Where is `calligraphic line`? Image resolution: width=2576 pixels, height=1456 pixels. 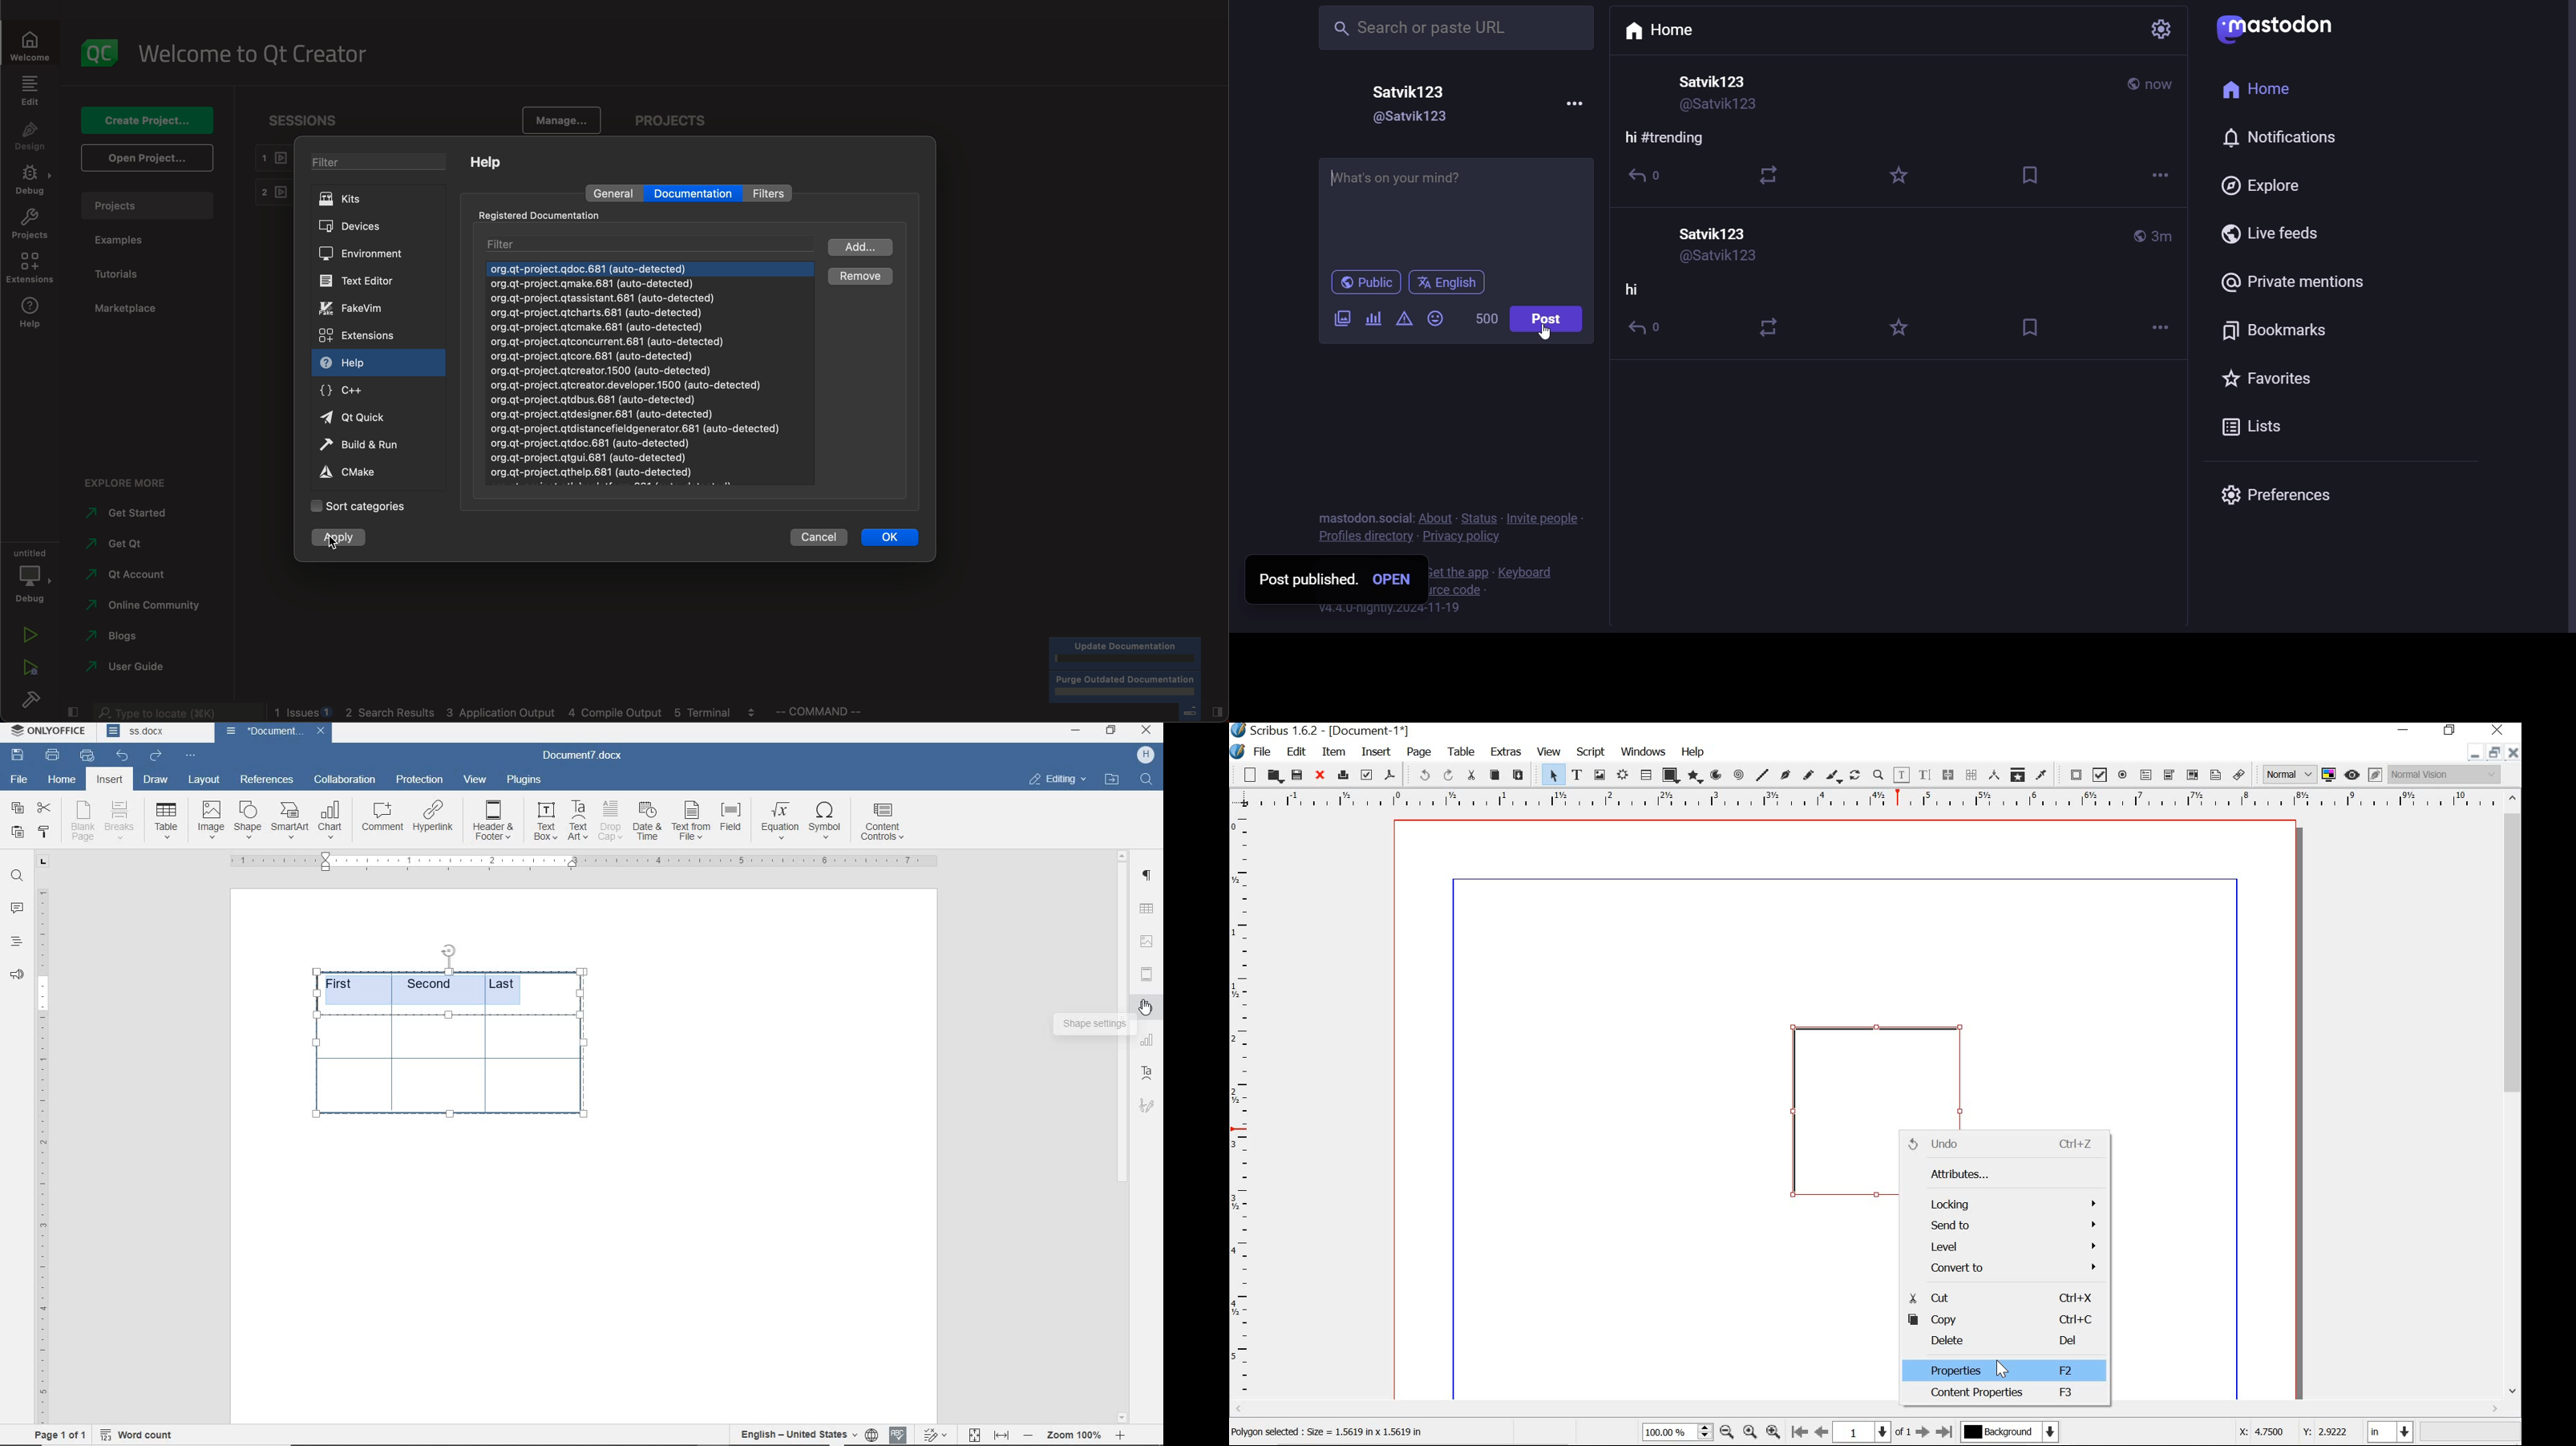
calligraphic line is located at coordinates (1834, 774).